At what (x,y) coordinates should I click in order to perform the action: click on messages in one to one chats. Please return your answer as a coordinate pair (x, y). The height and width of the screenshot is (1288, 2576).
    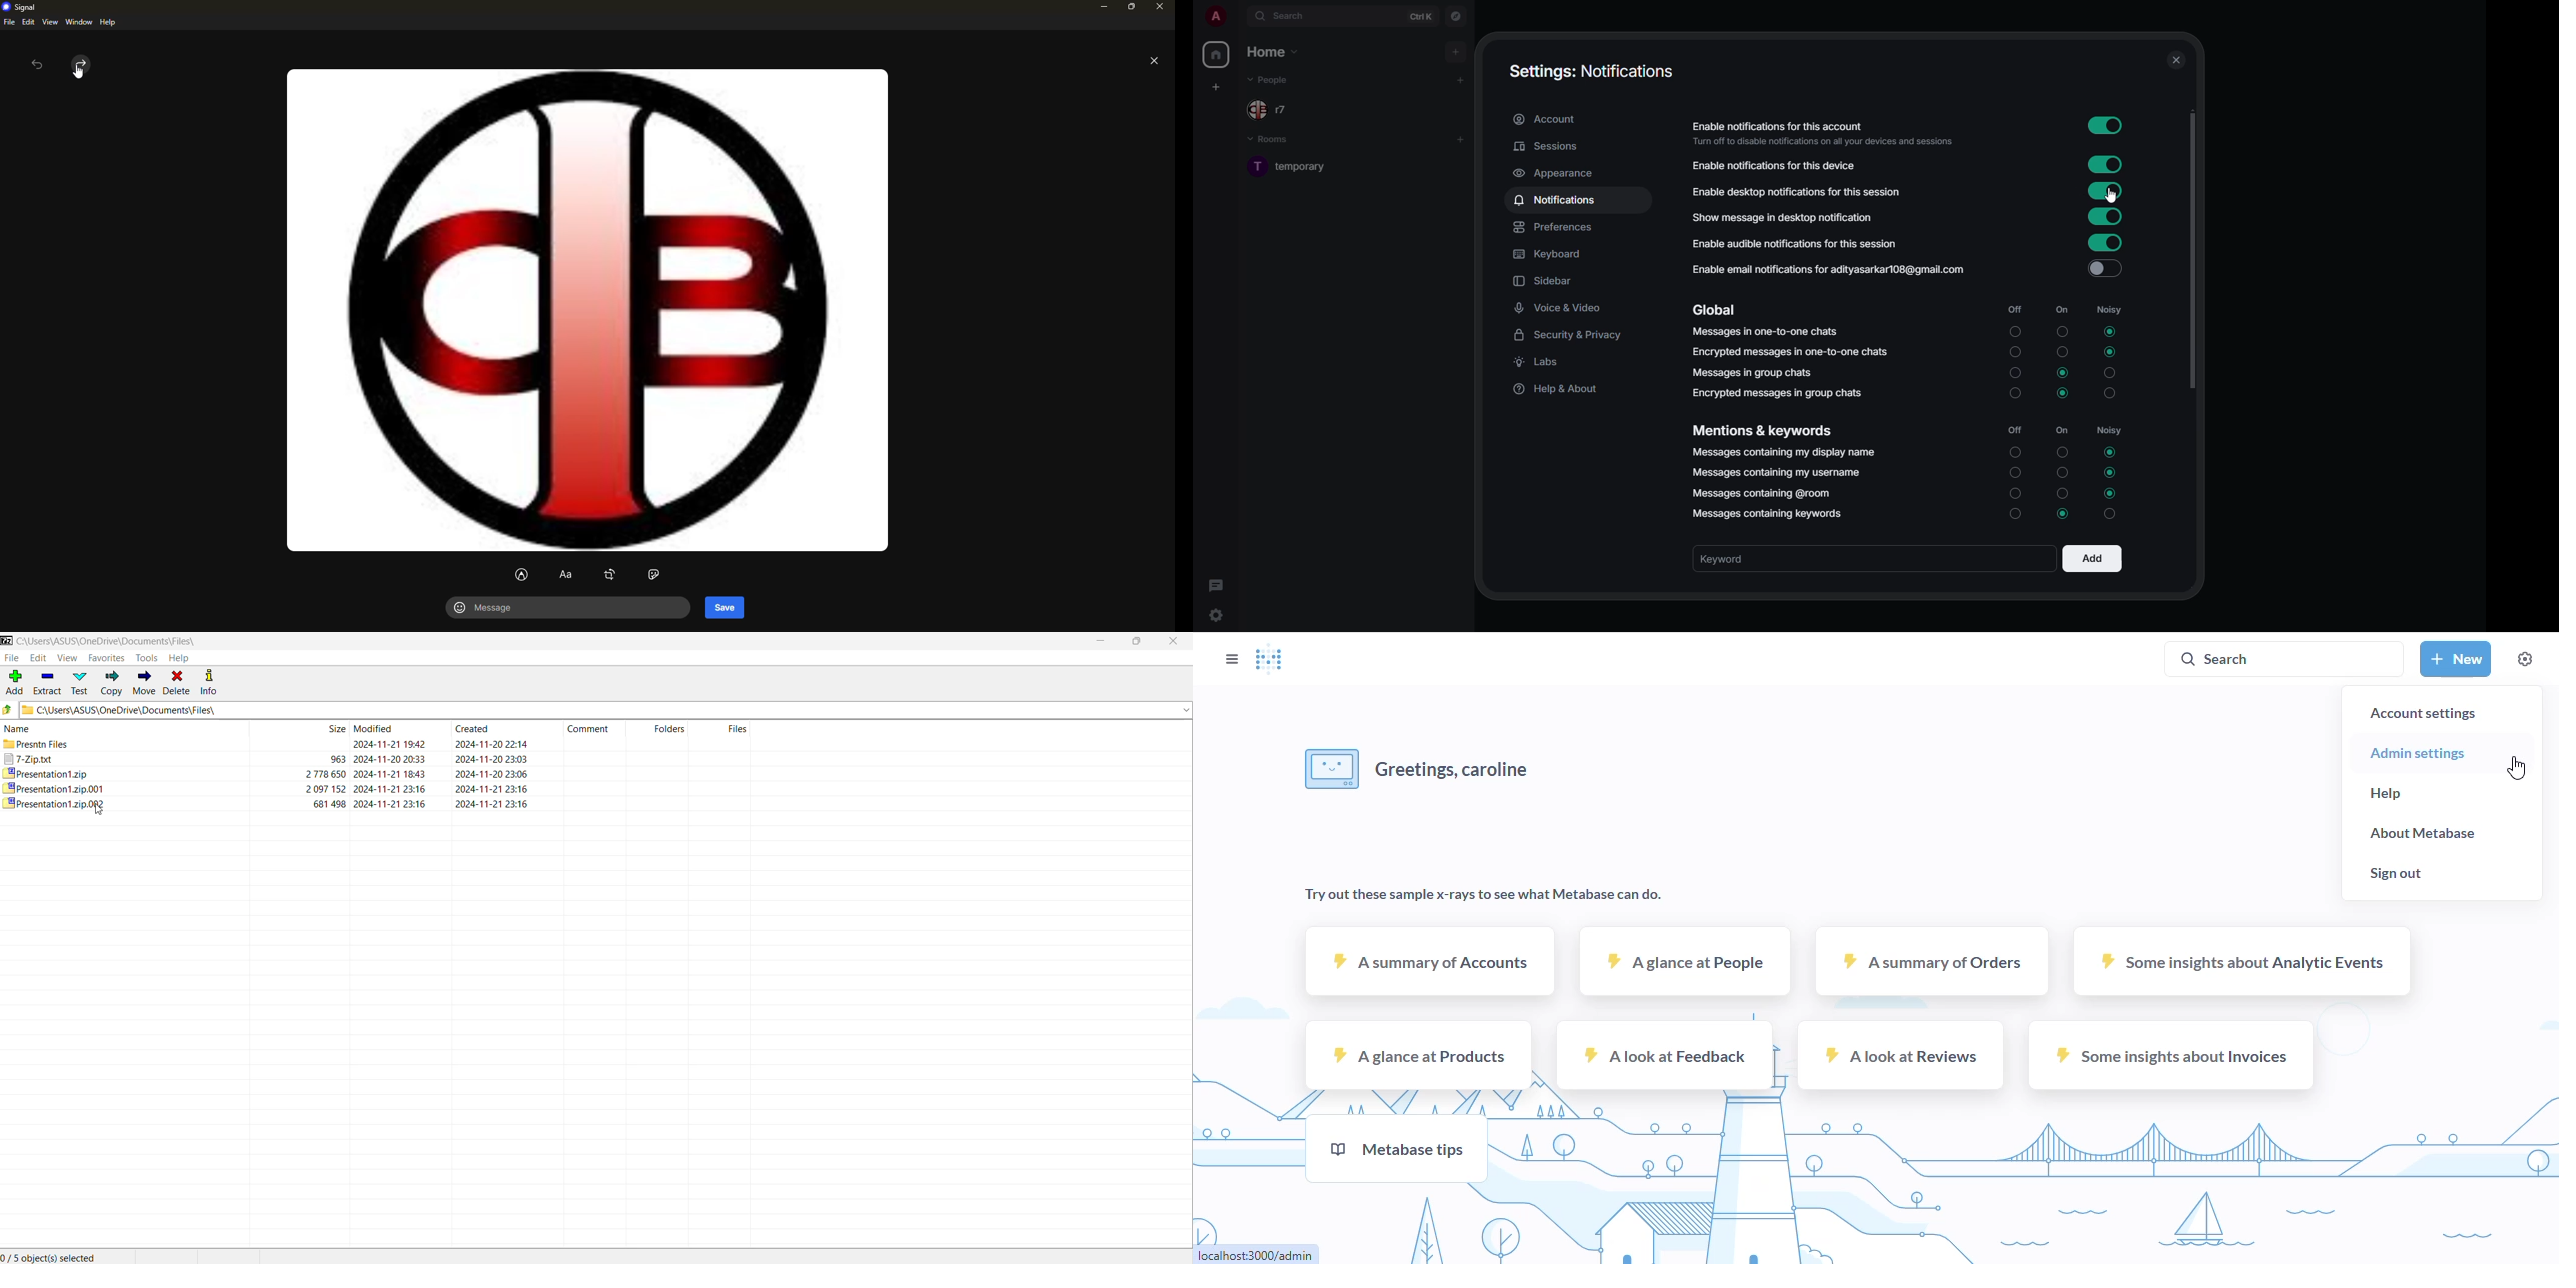
    Looking at the image, I should click on (1764, 331).